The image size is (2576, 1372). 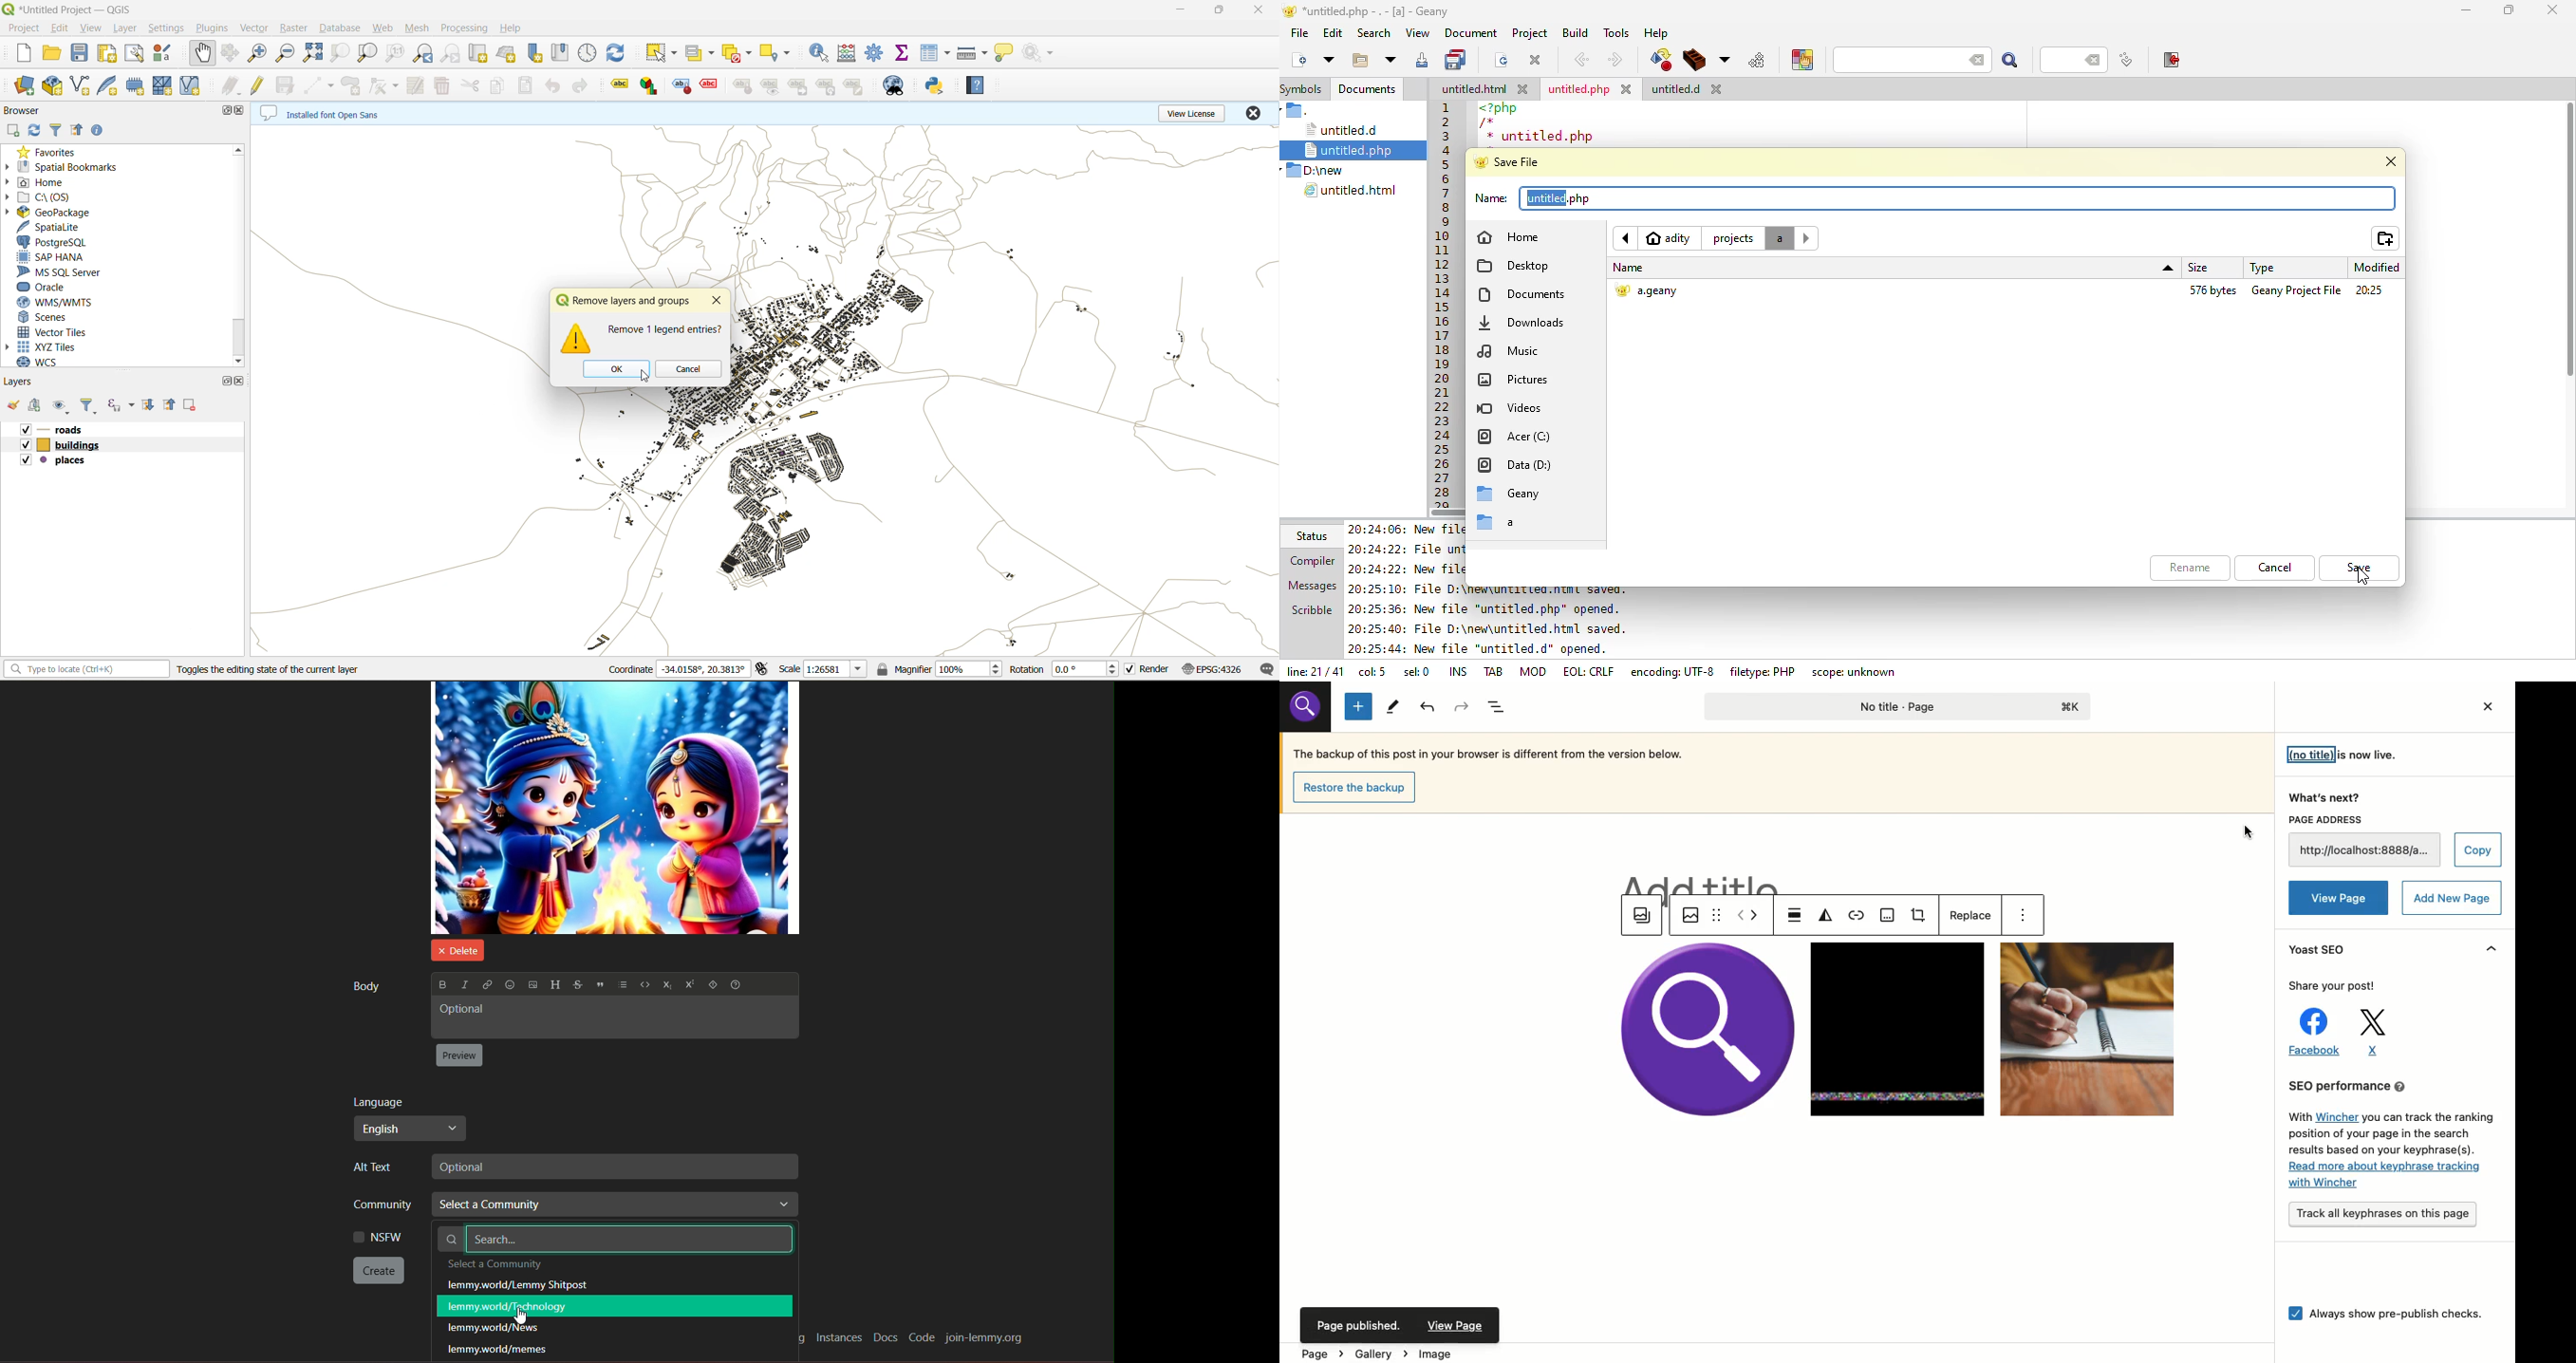 I want to click on buildings layer, so click(x=65, y=445).